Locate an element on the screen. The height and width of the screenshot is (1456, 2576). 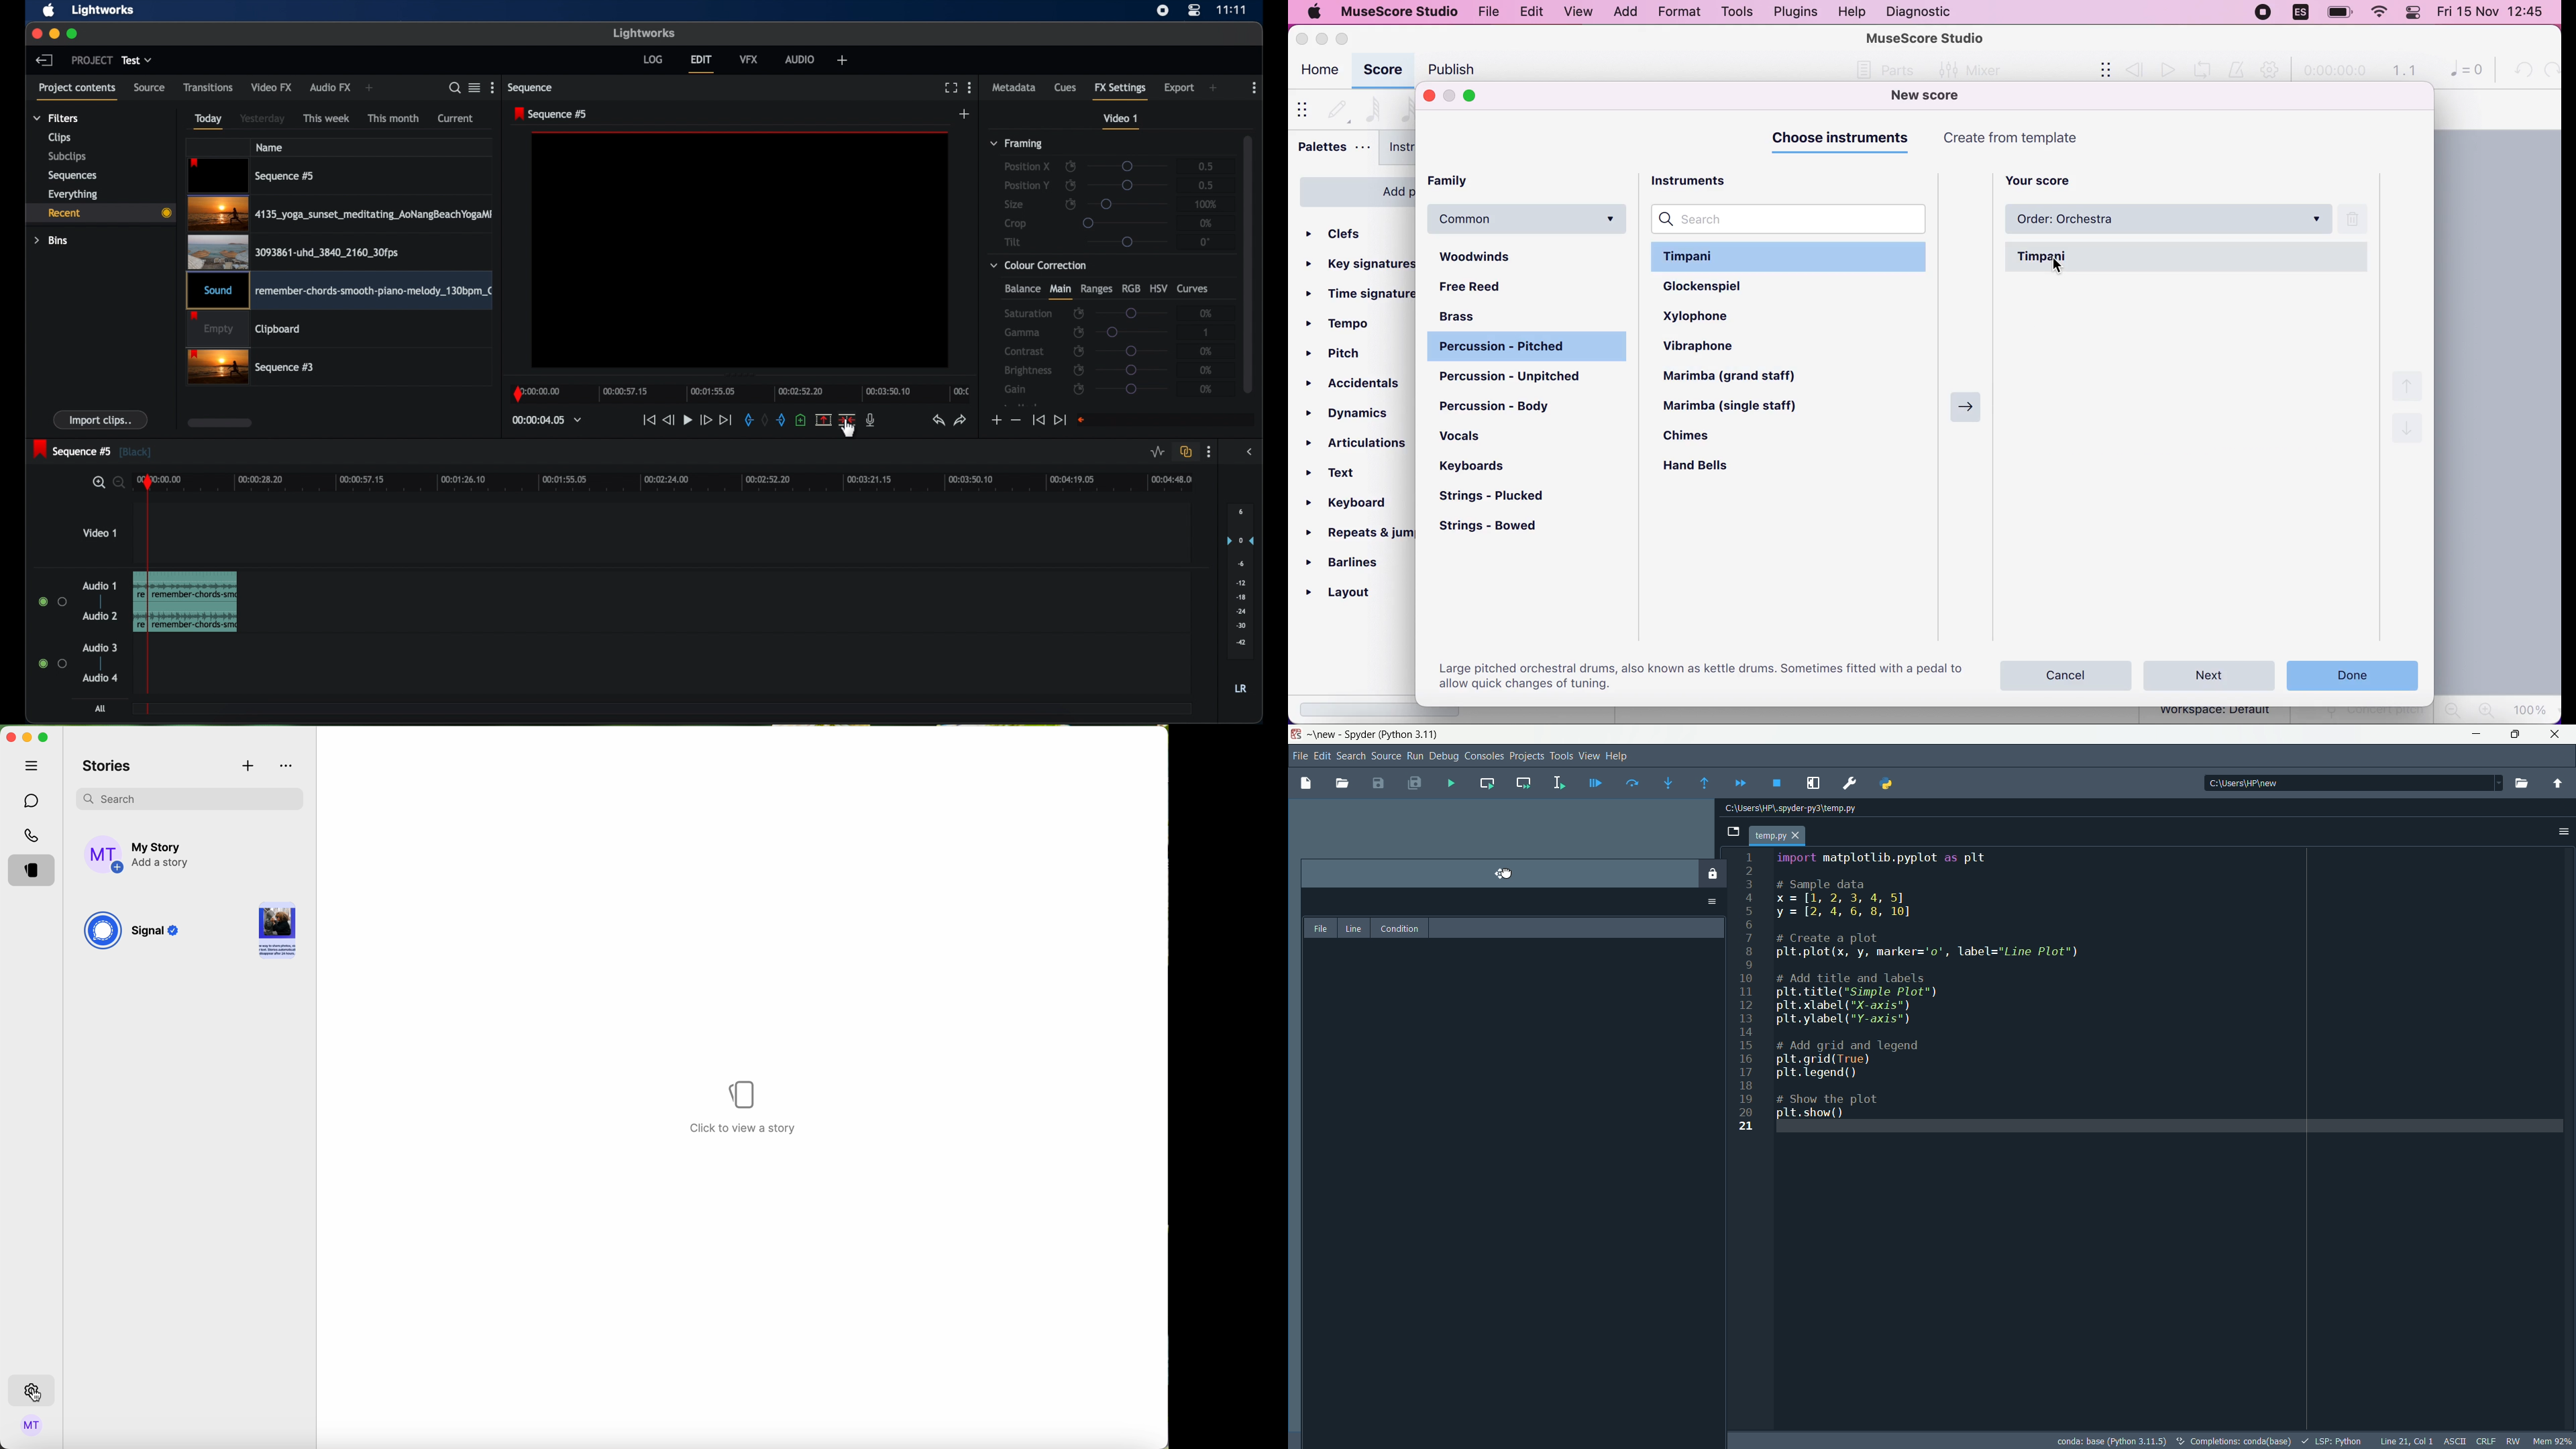
score is located at coordinates (1383, 71).